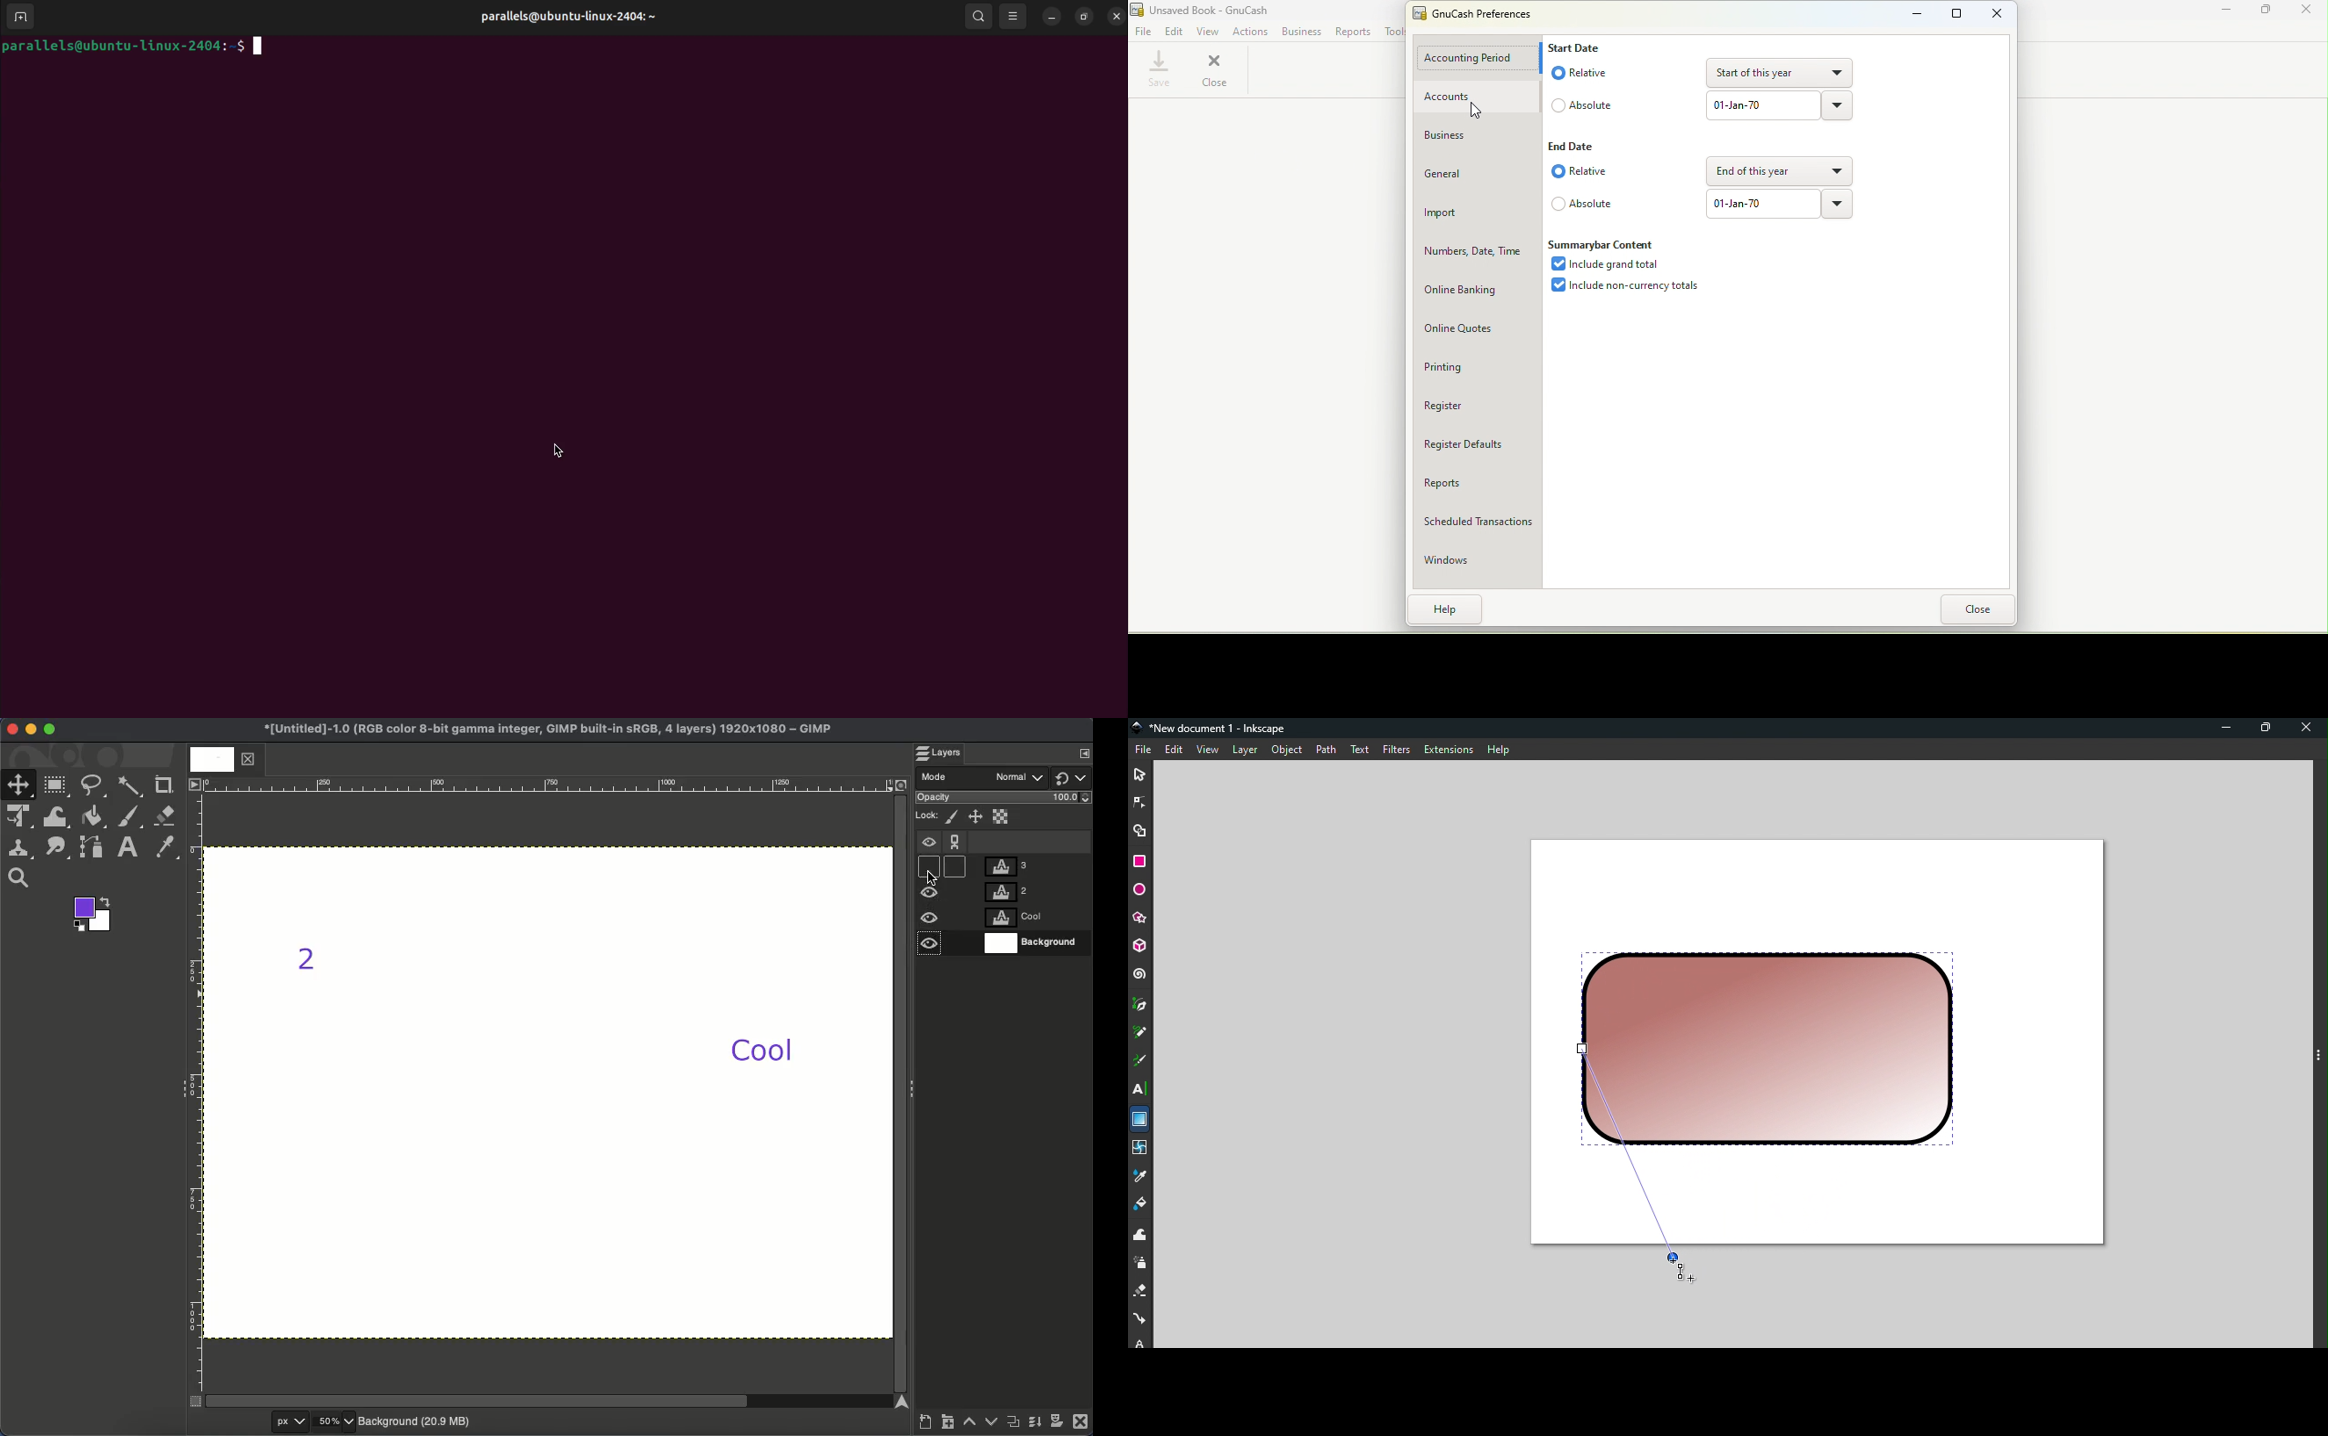 This screenshot has height=1456, width=2352. What do you see at coordinates (978, 16) in the screenshot?
I see `search` at bounding box center [978, 16].